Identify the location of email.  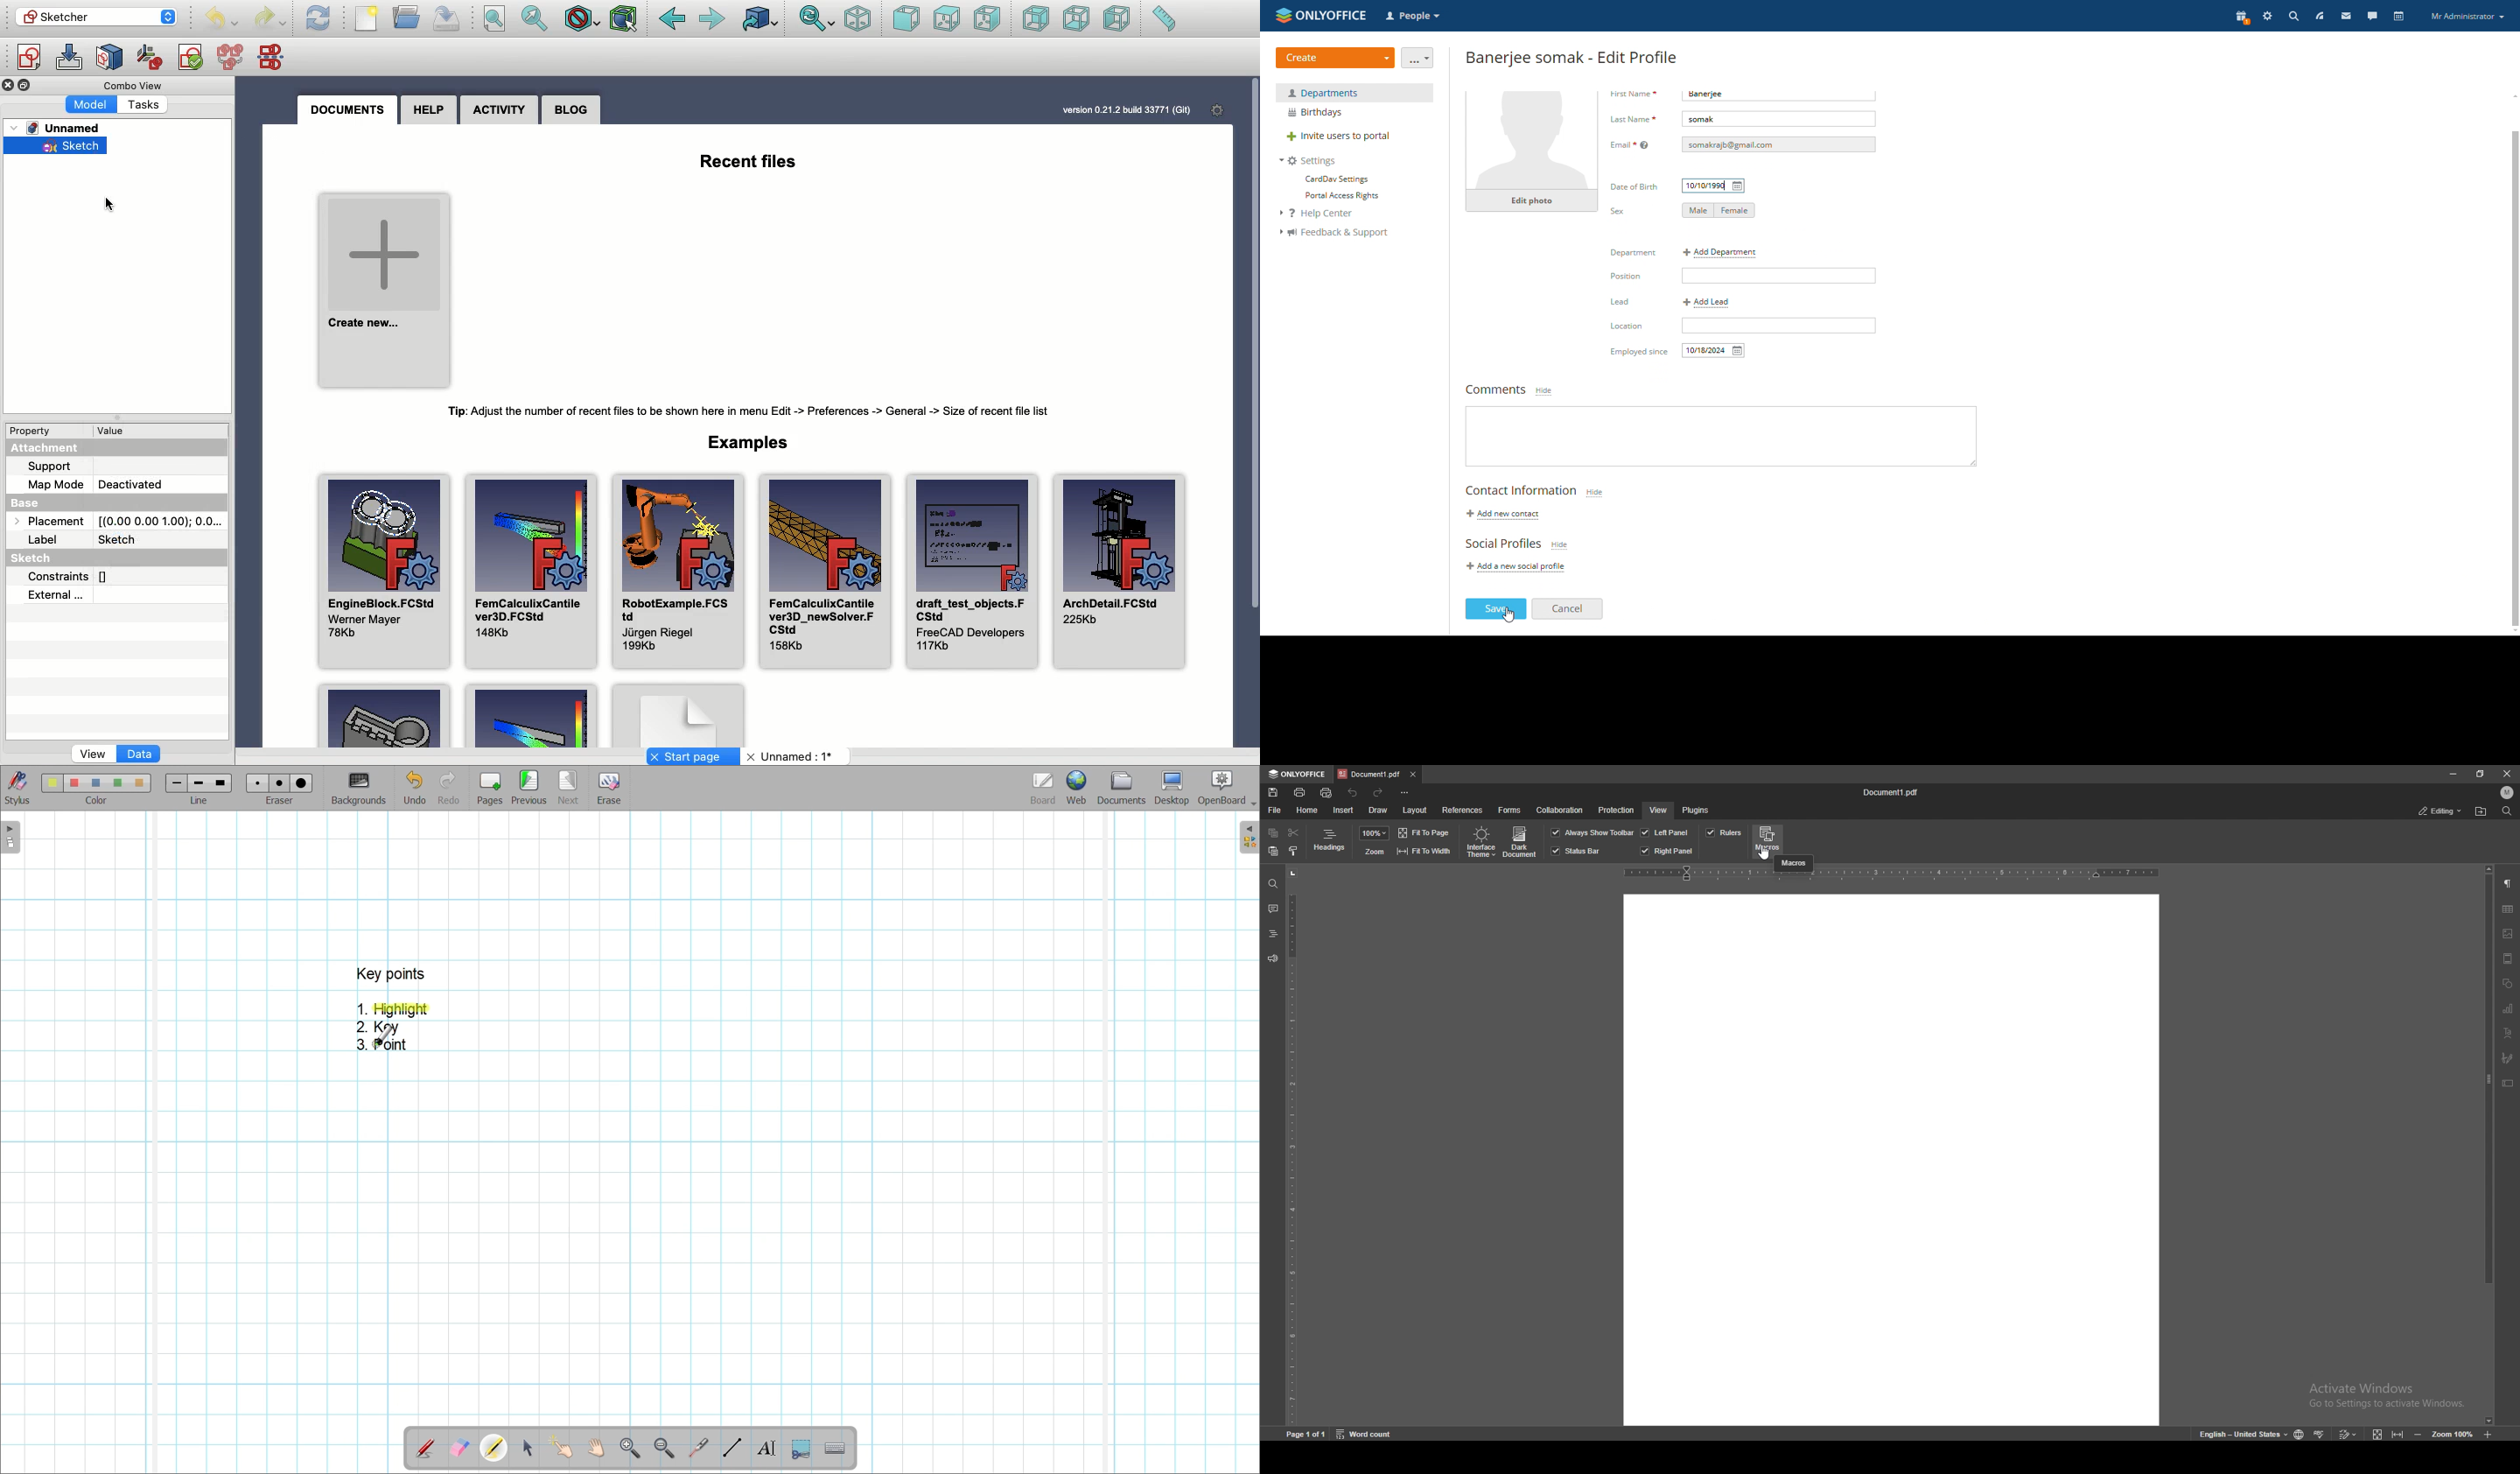
(1778, 145).